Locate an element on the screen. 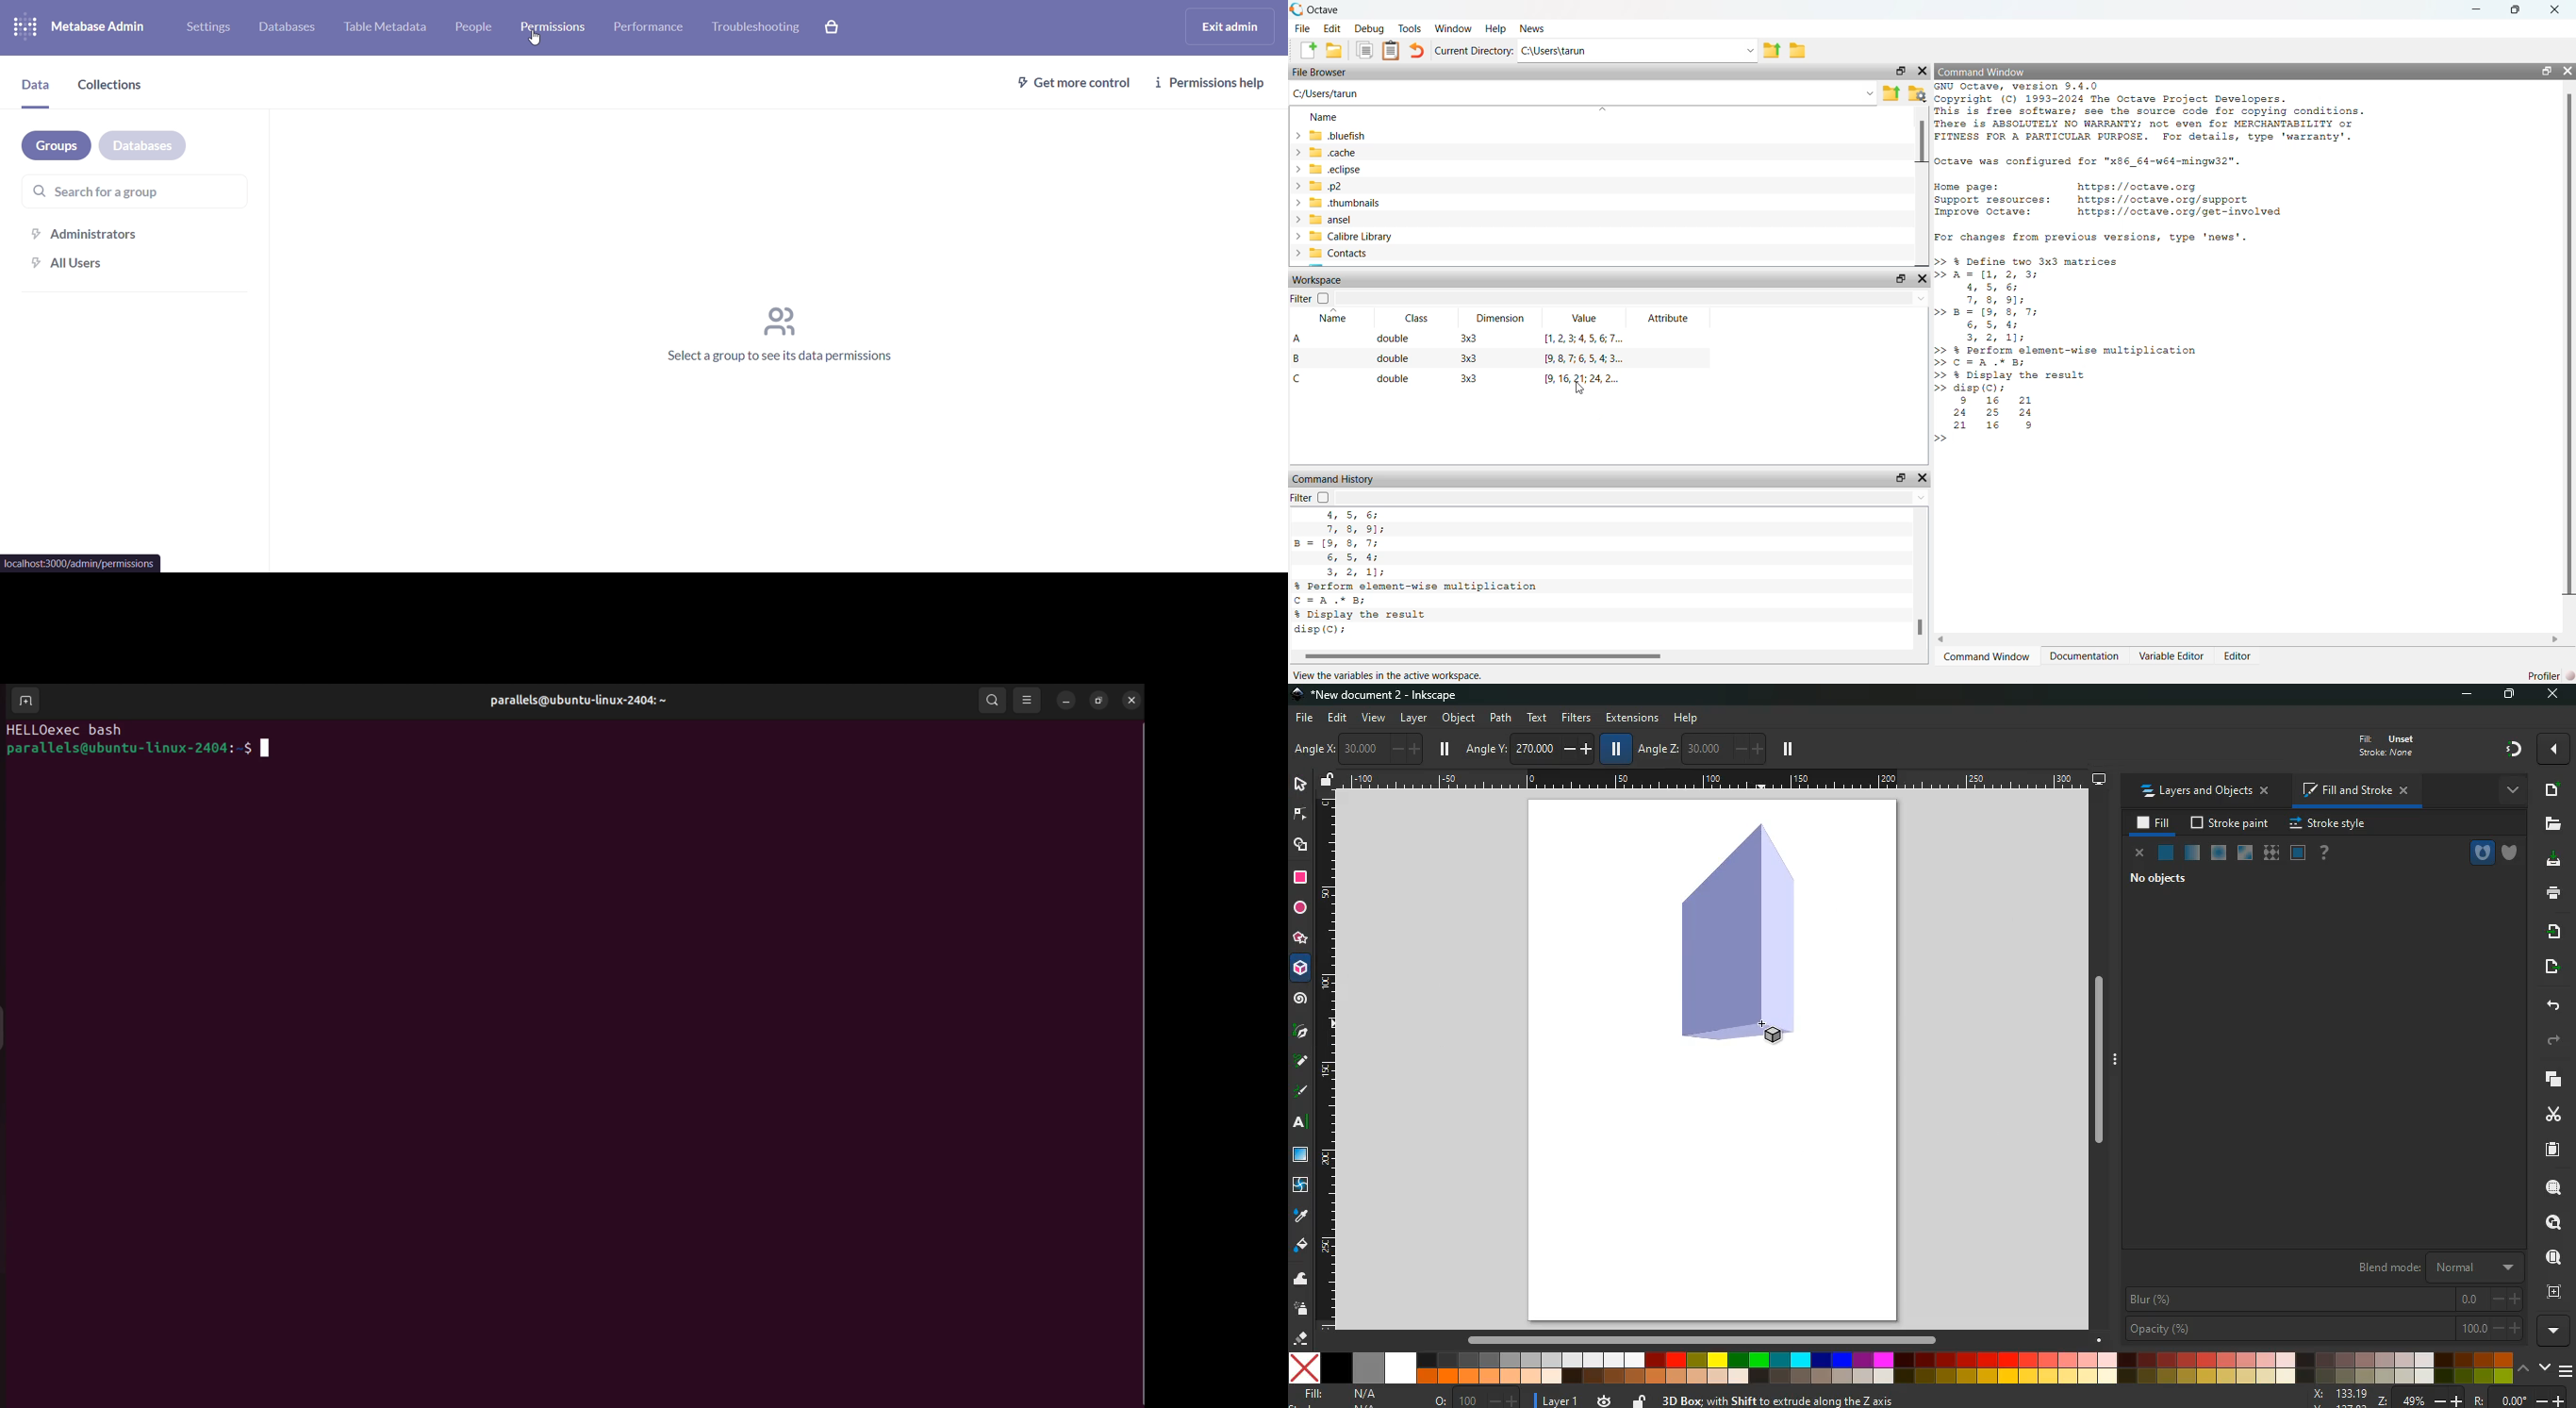  look is located at coordinates (2548, 1223).